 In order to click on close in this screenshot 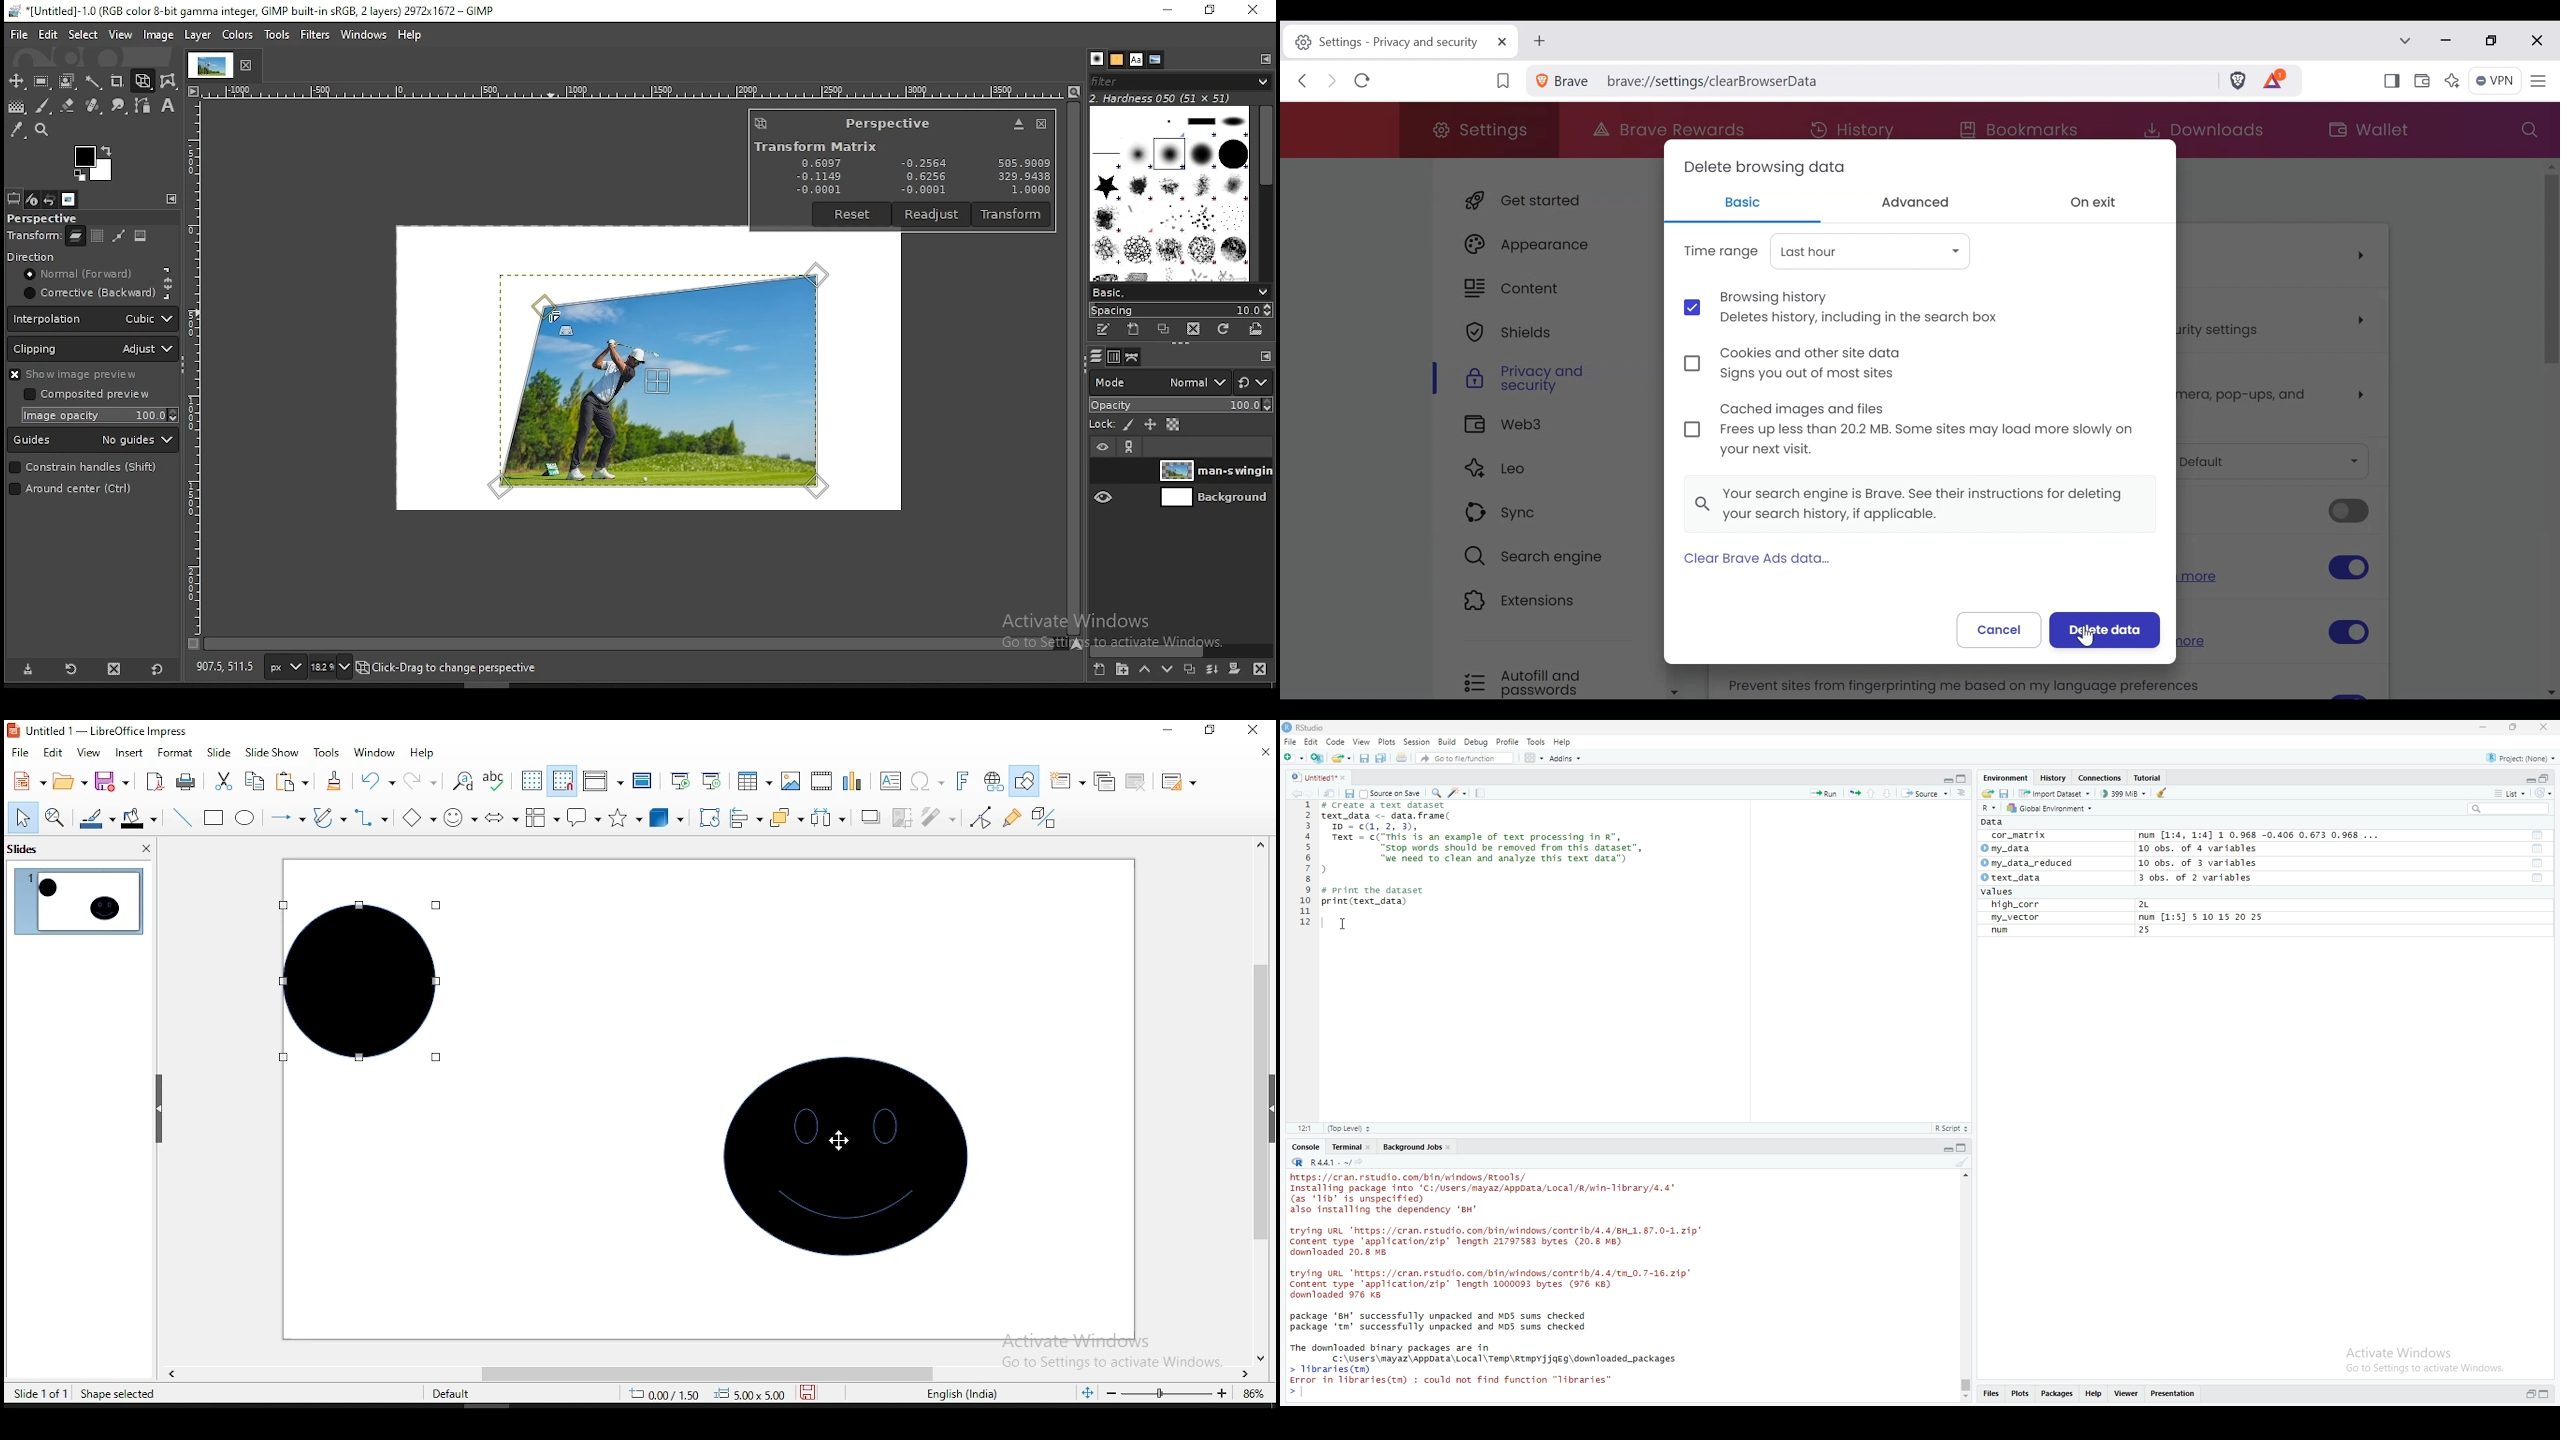, I will do `click(250, 66)`.